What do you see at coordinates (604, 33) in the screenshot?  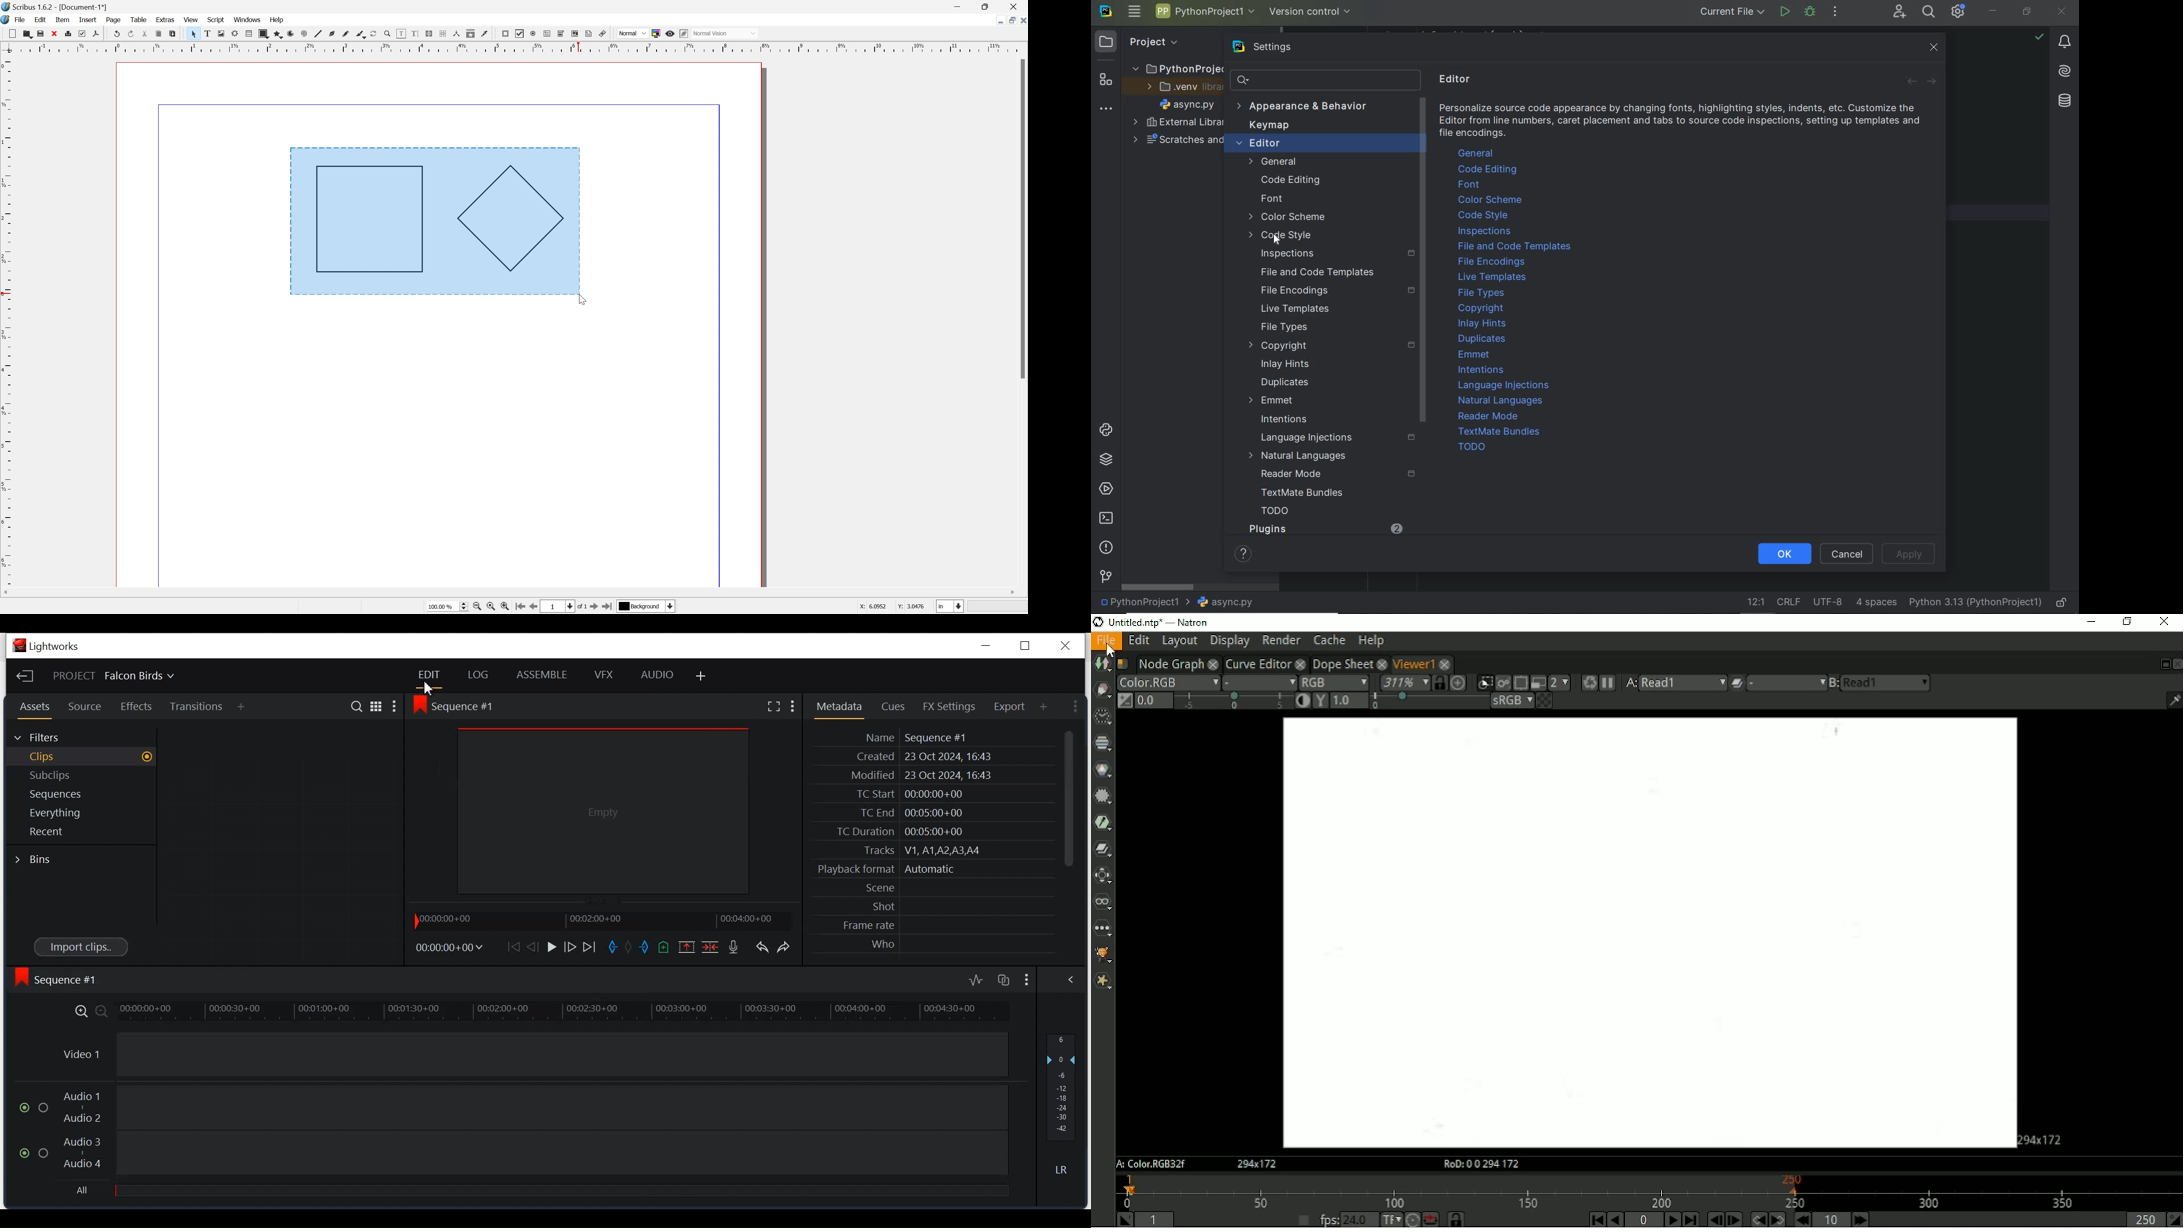 I see `Link annotation` at bounding box center [604, 33].